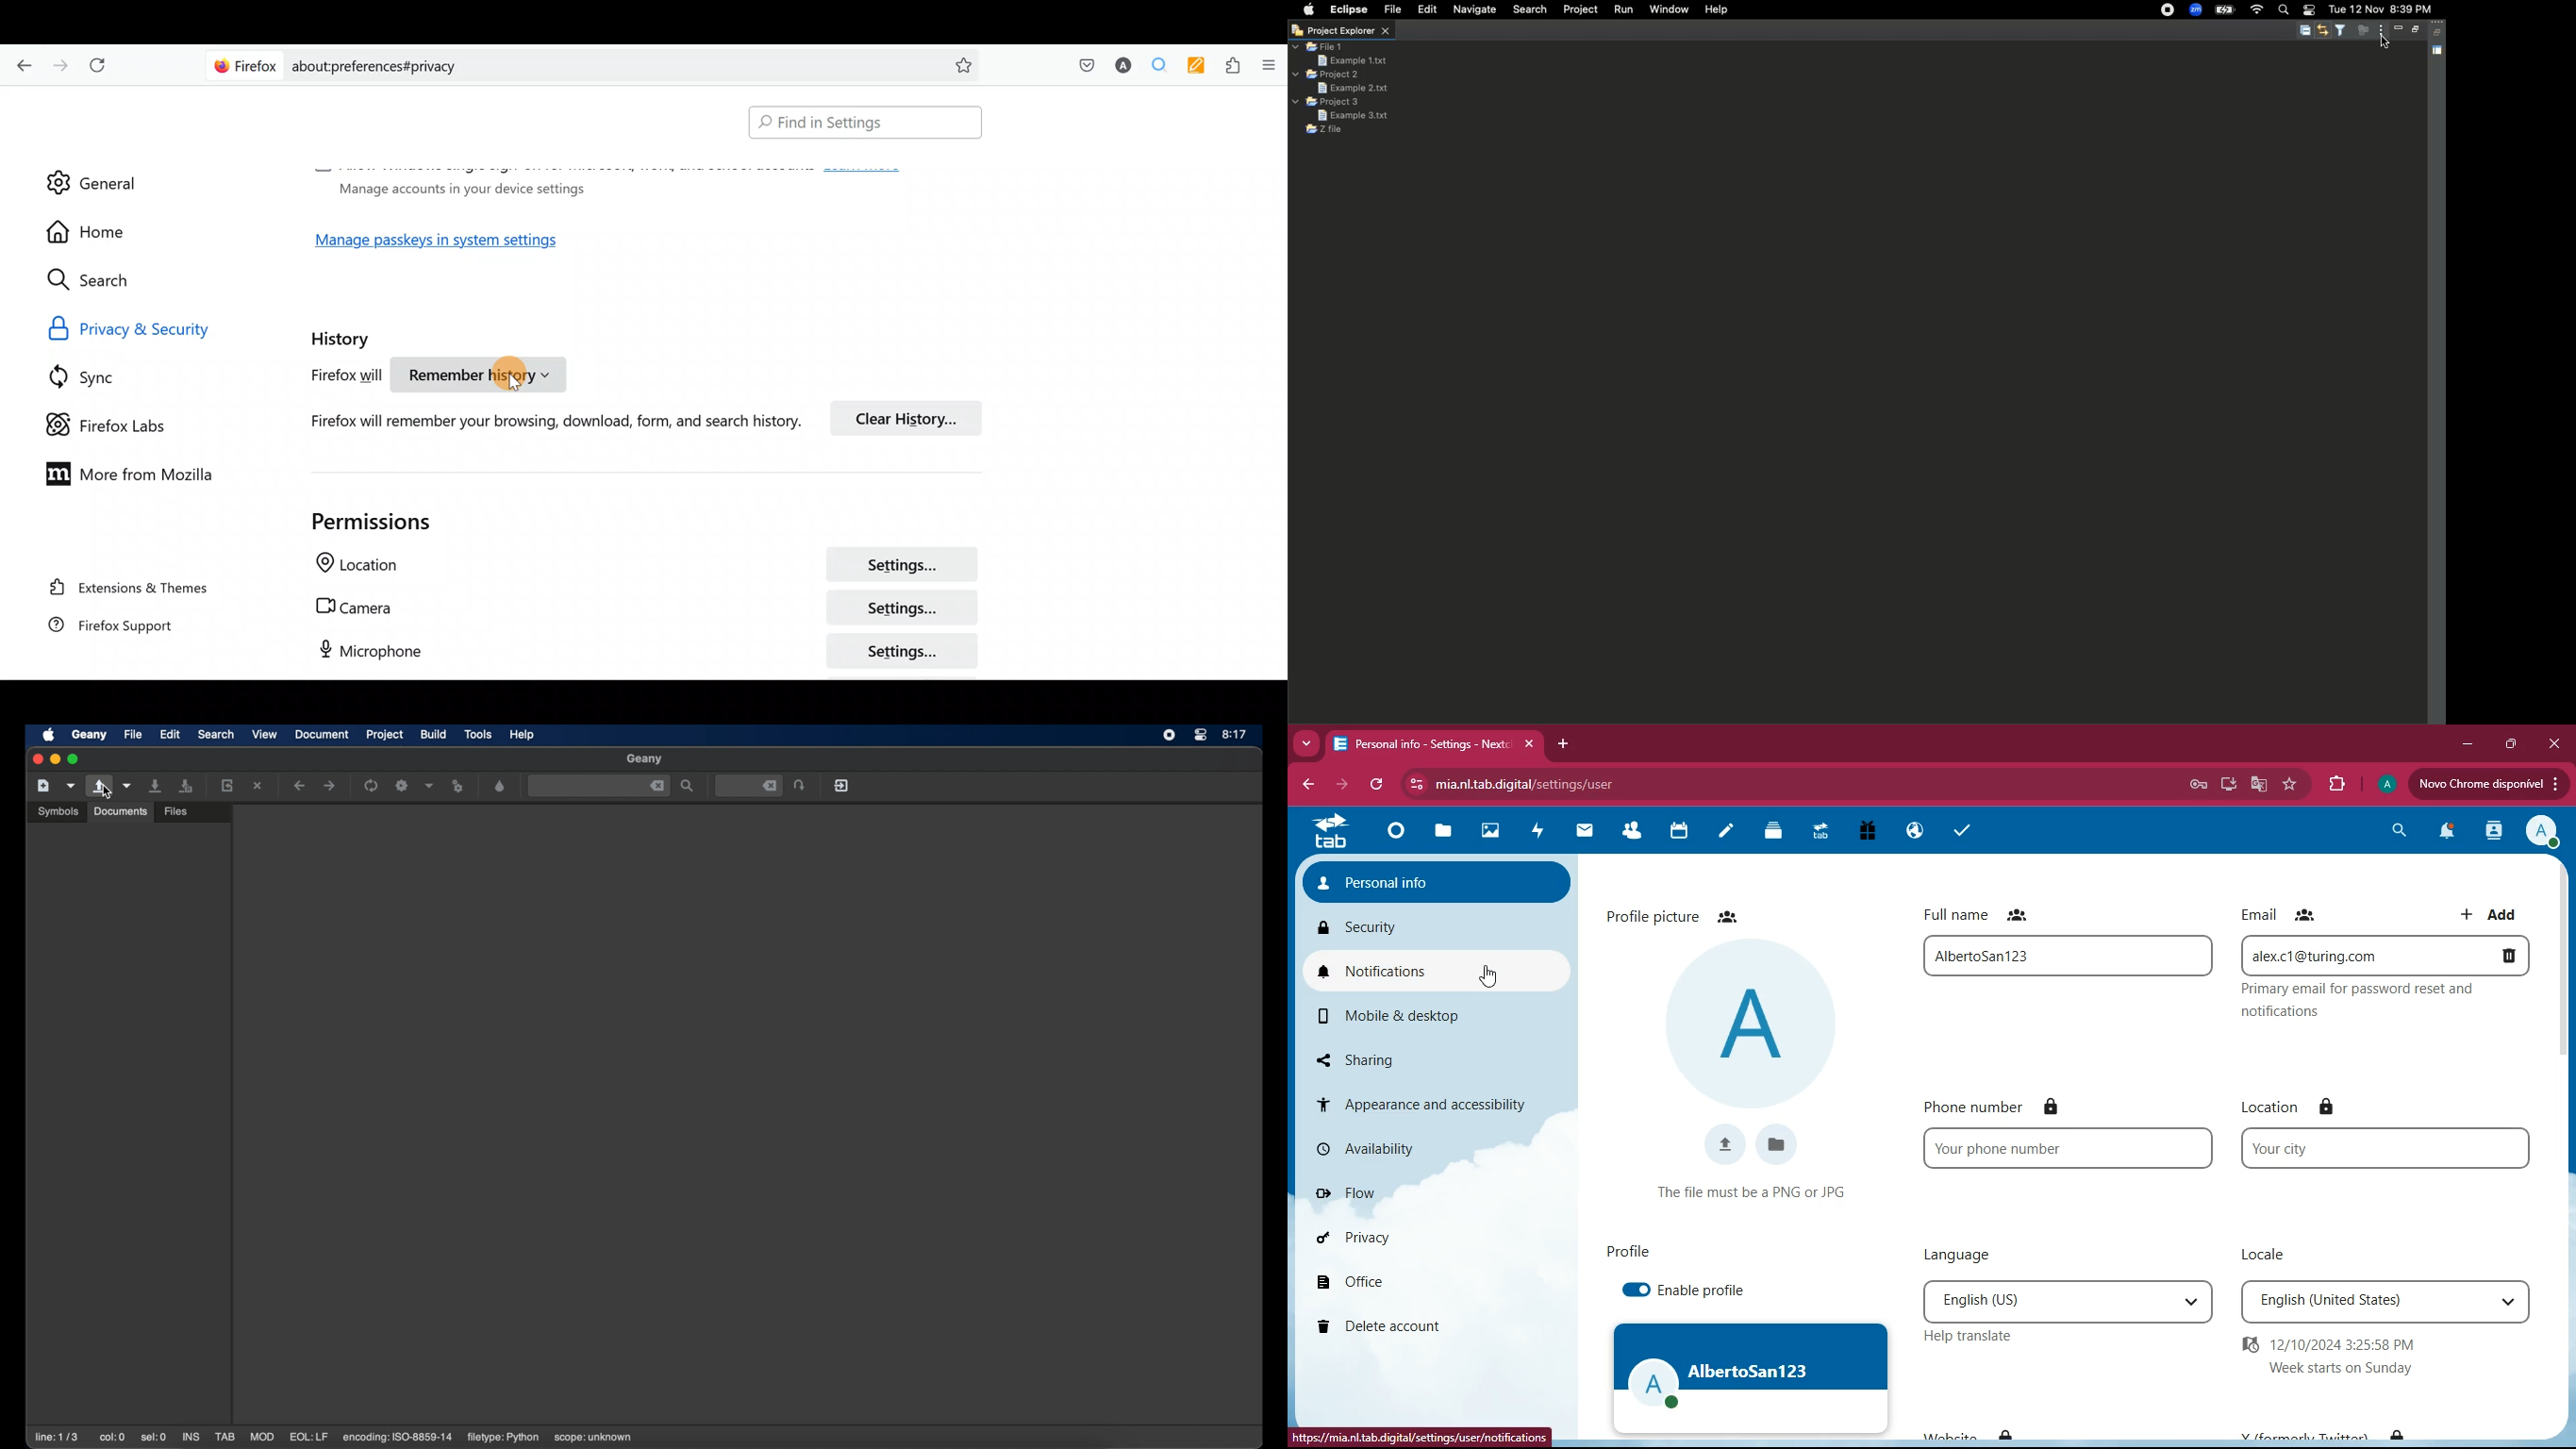 The width and height of the screenshot is (2576, 1456). What do you see at coordinates (1576, 783) in the screenshot?
I see `url` at bounding box center [1576, 783].